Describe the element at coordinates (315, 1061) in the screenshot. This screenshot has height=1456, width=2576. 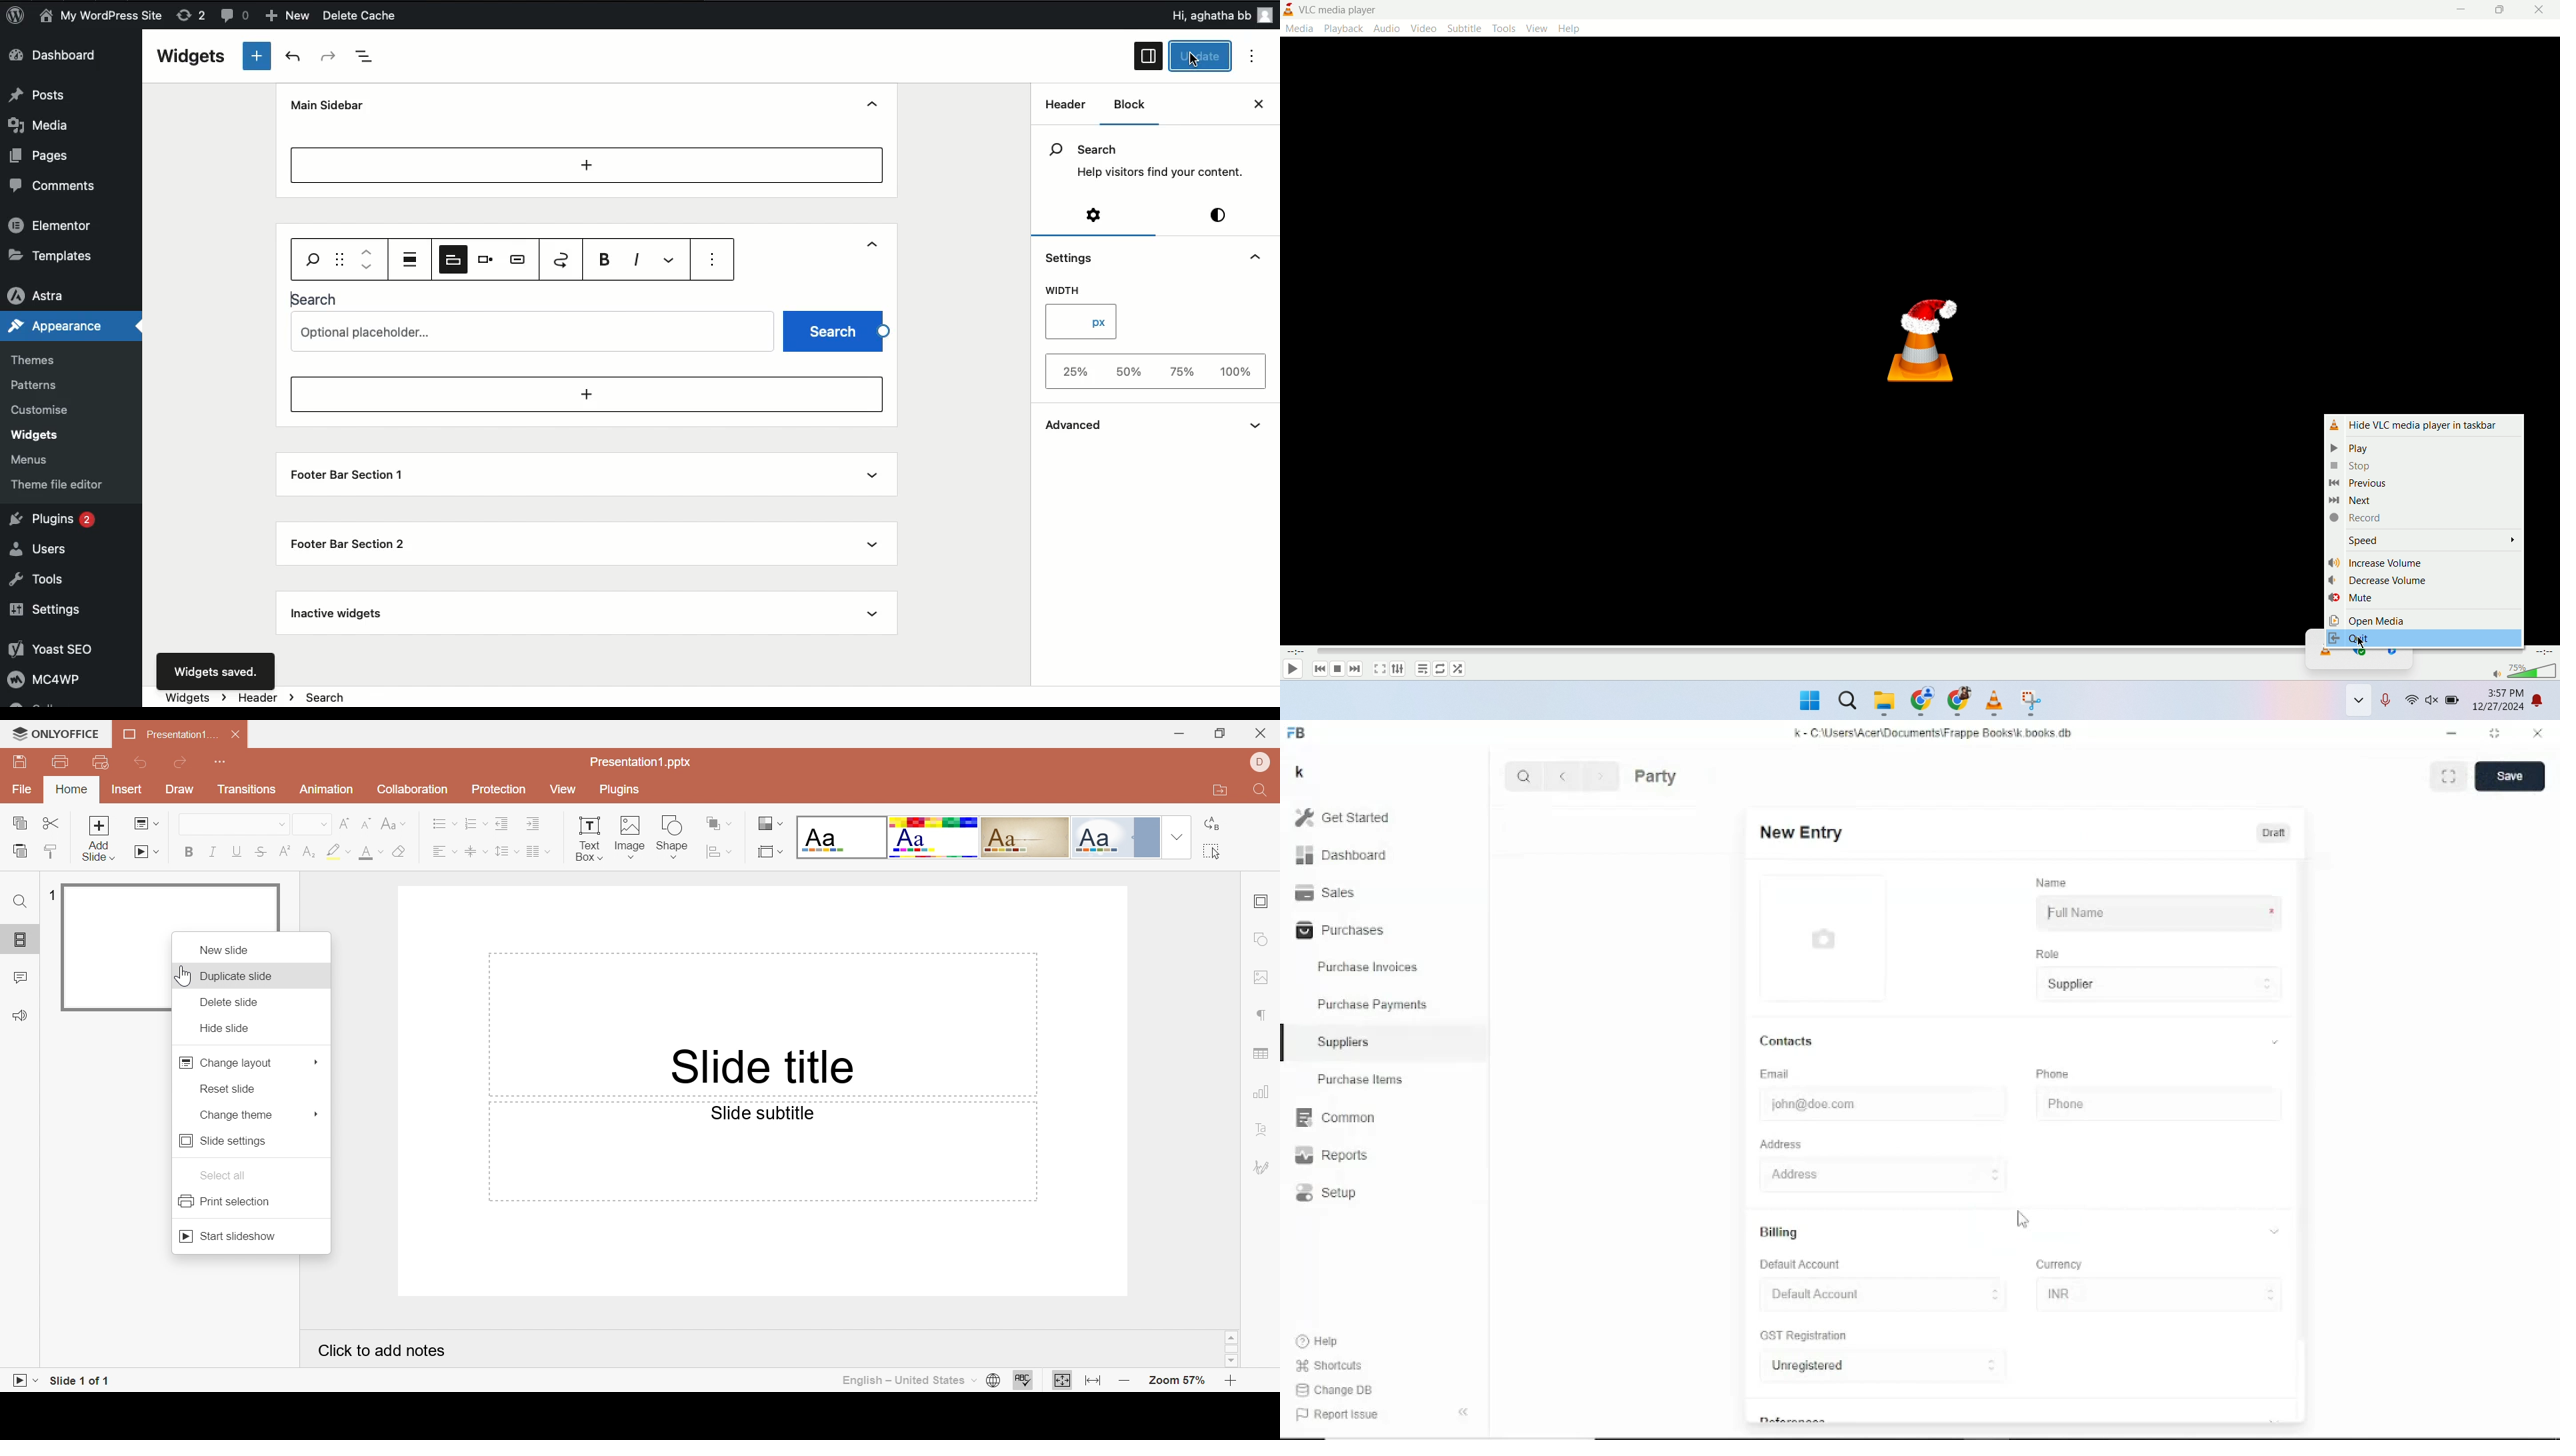
I see `More` at that location.